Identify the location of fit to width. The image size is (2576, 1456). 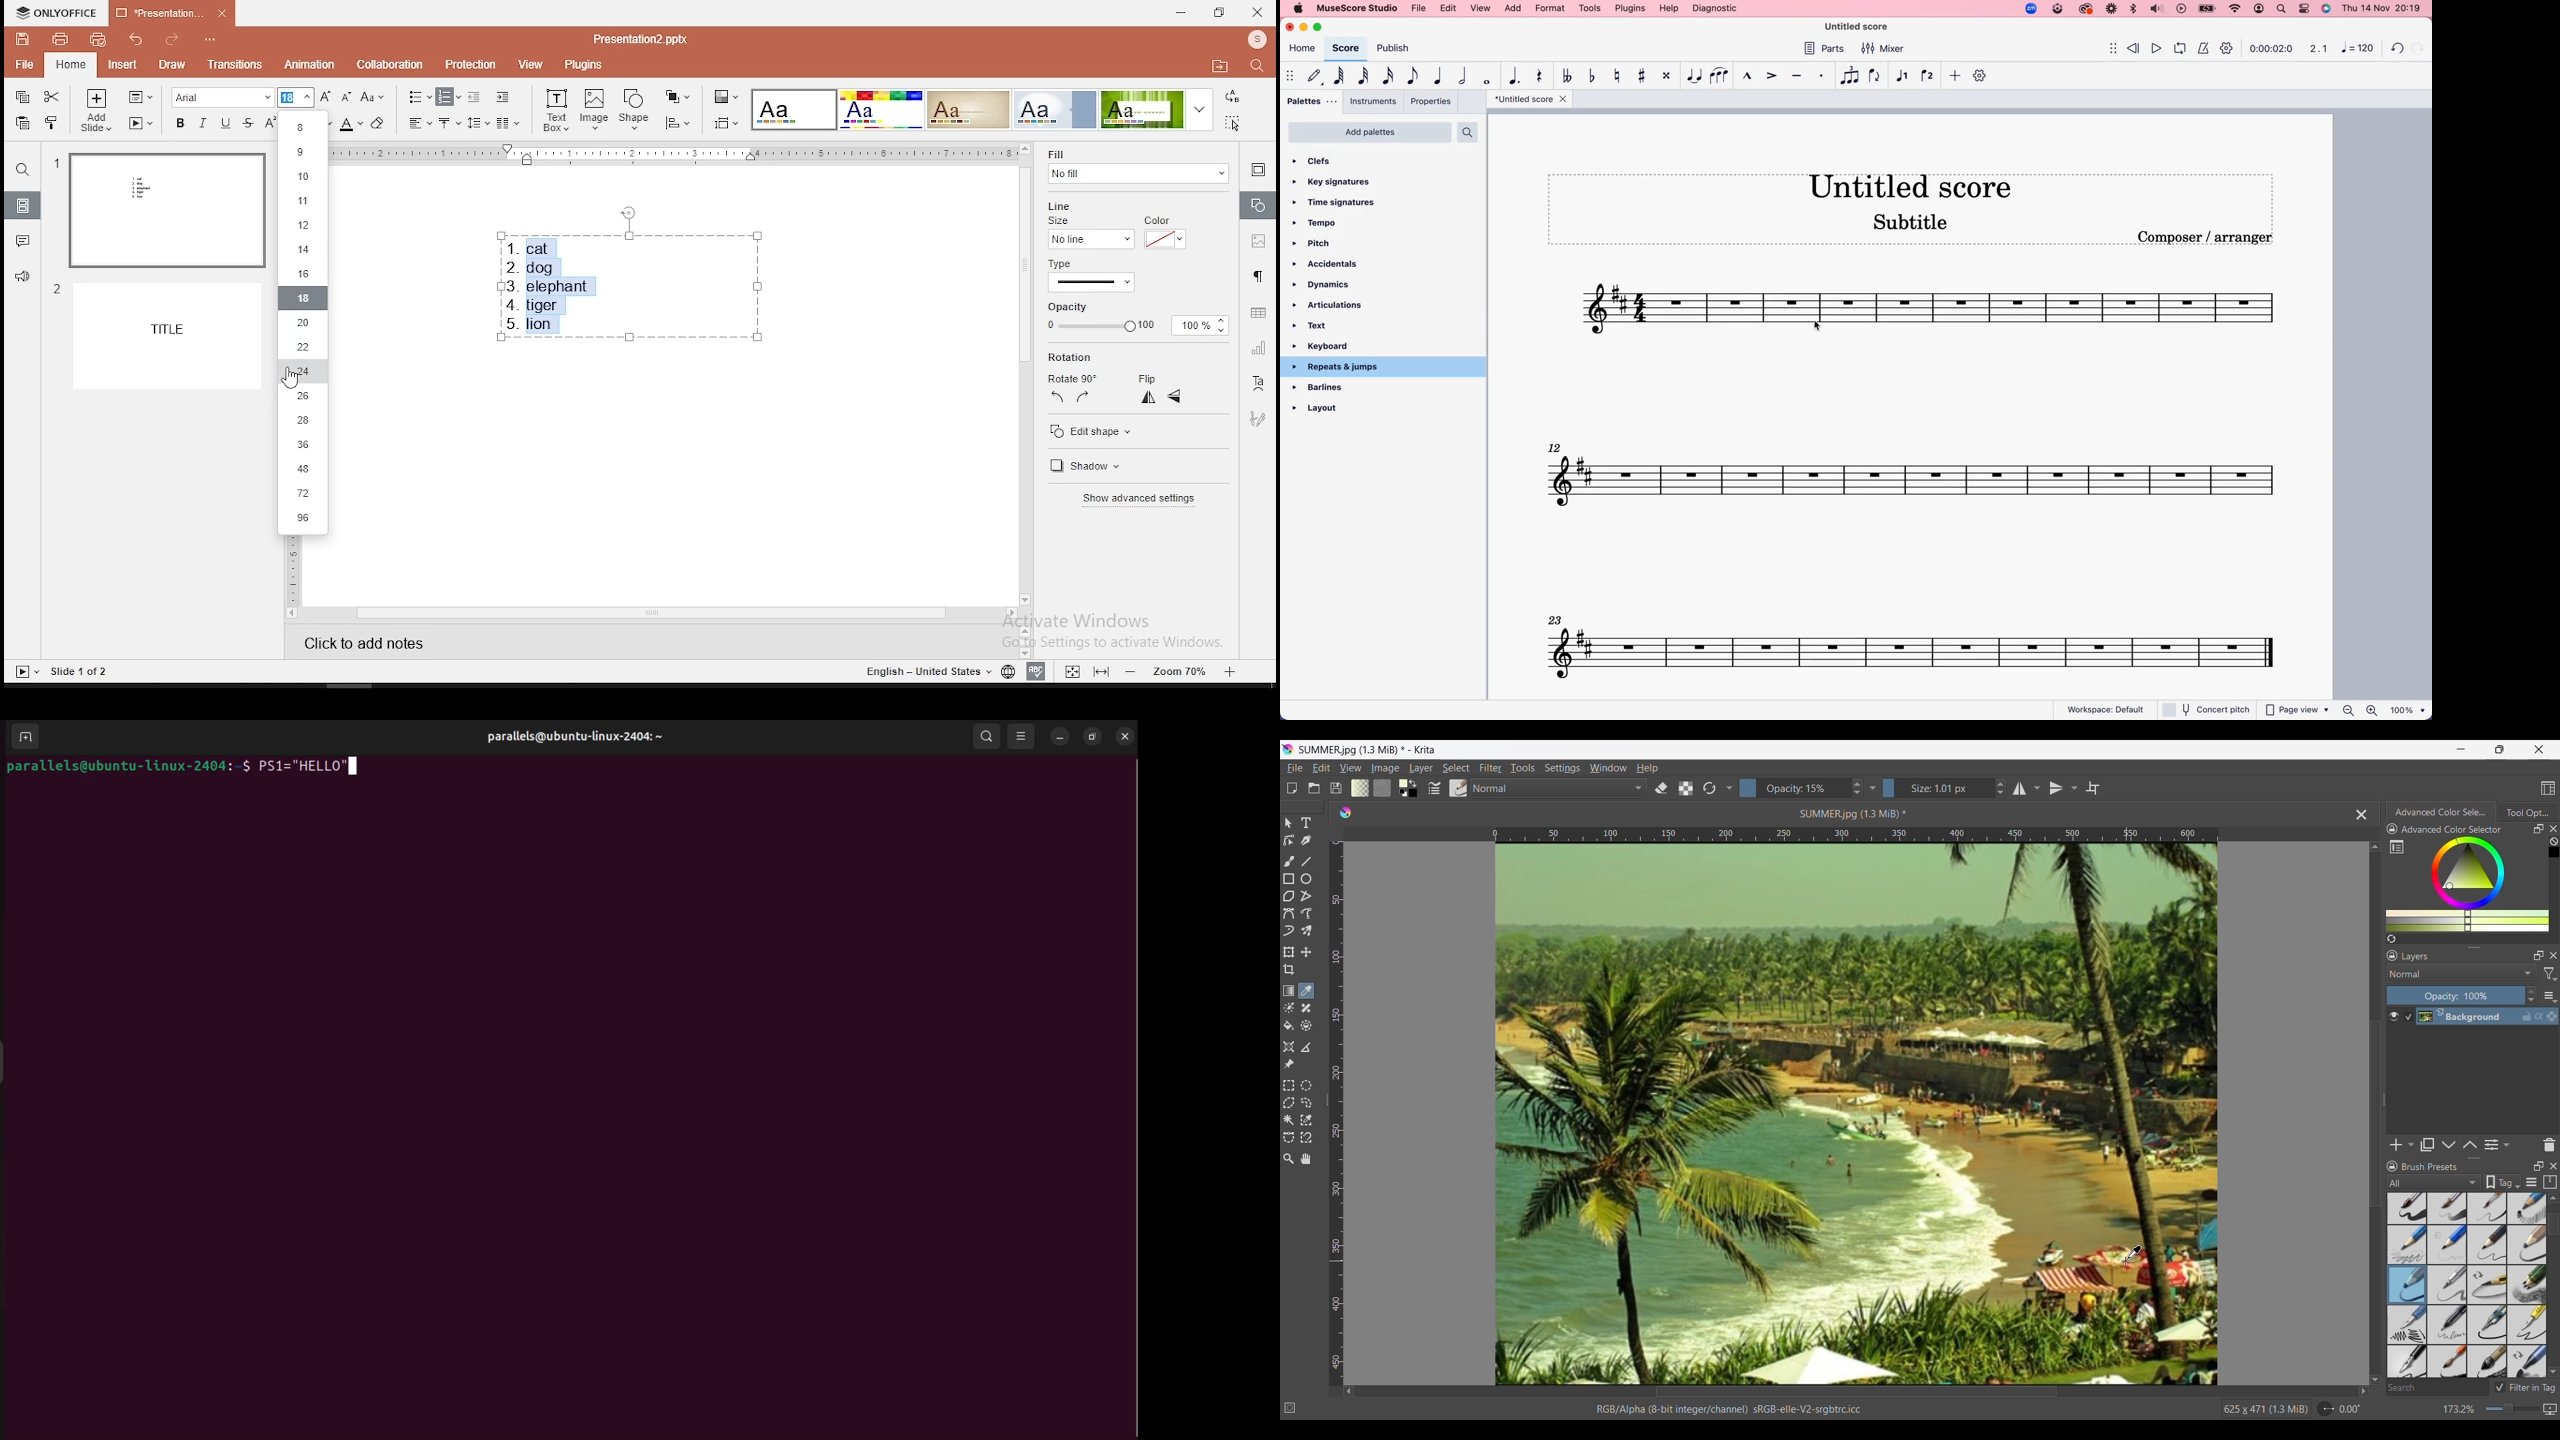
(1069, 670).